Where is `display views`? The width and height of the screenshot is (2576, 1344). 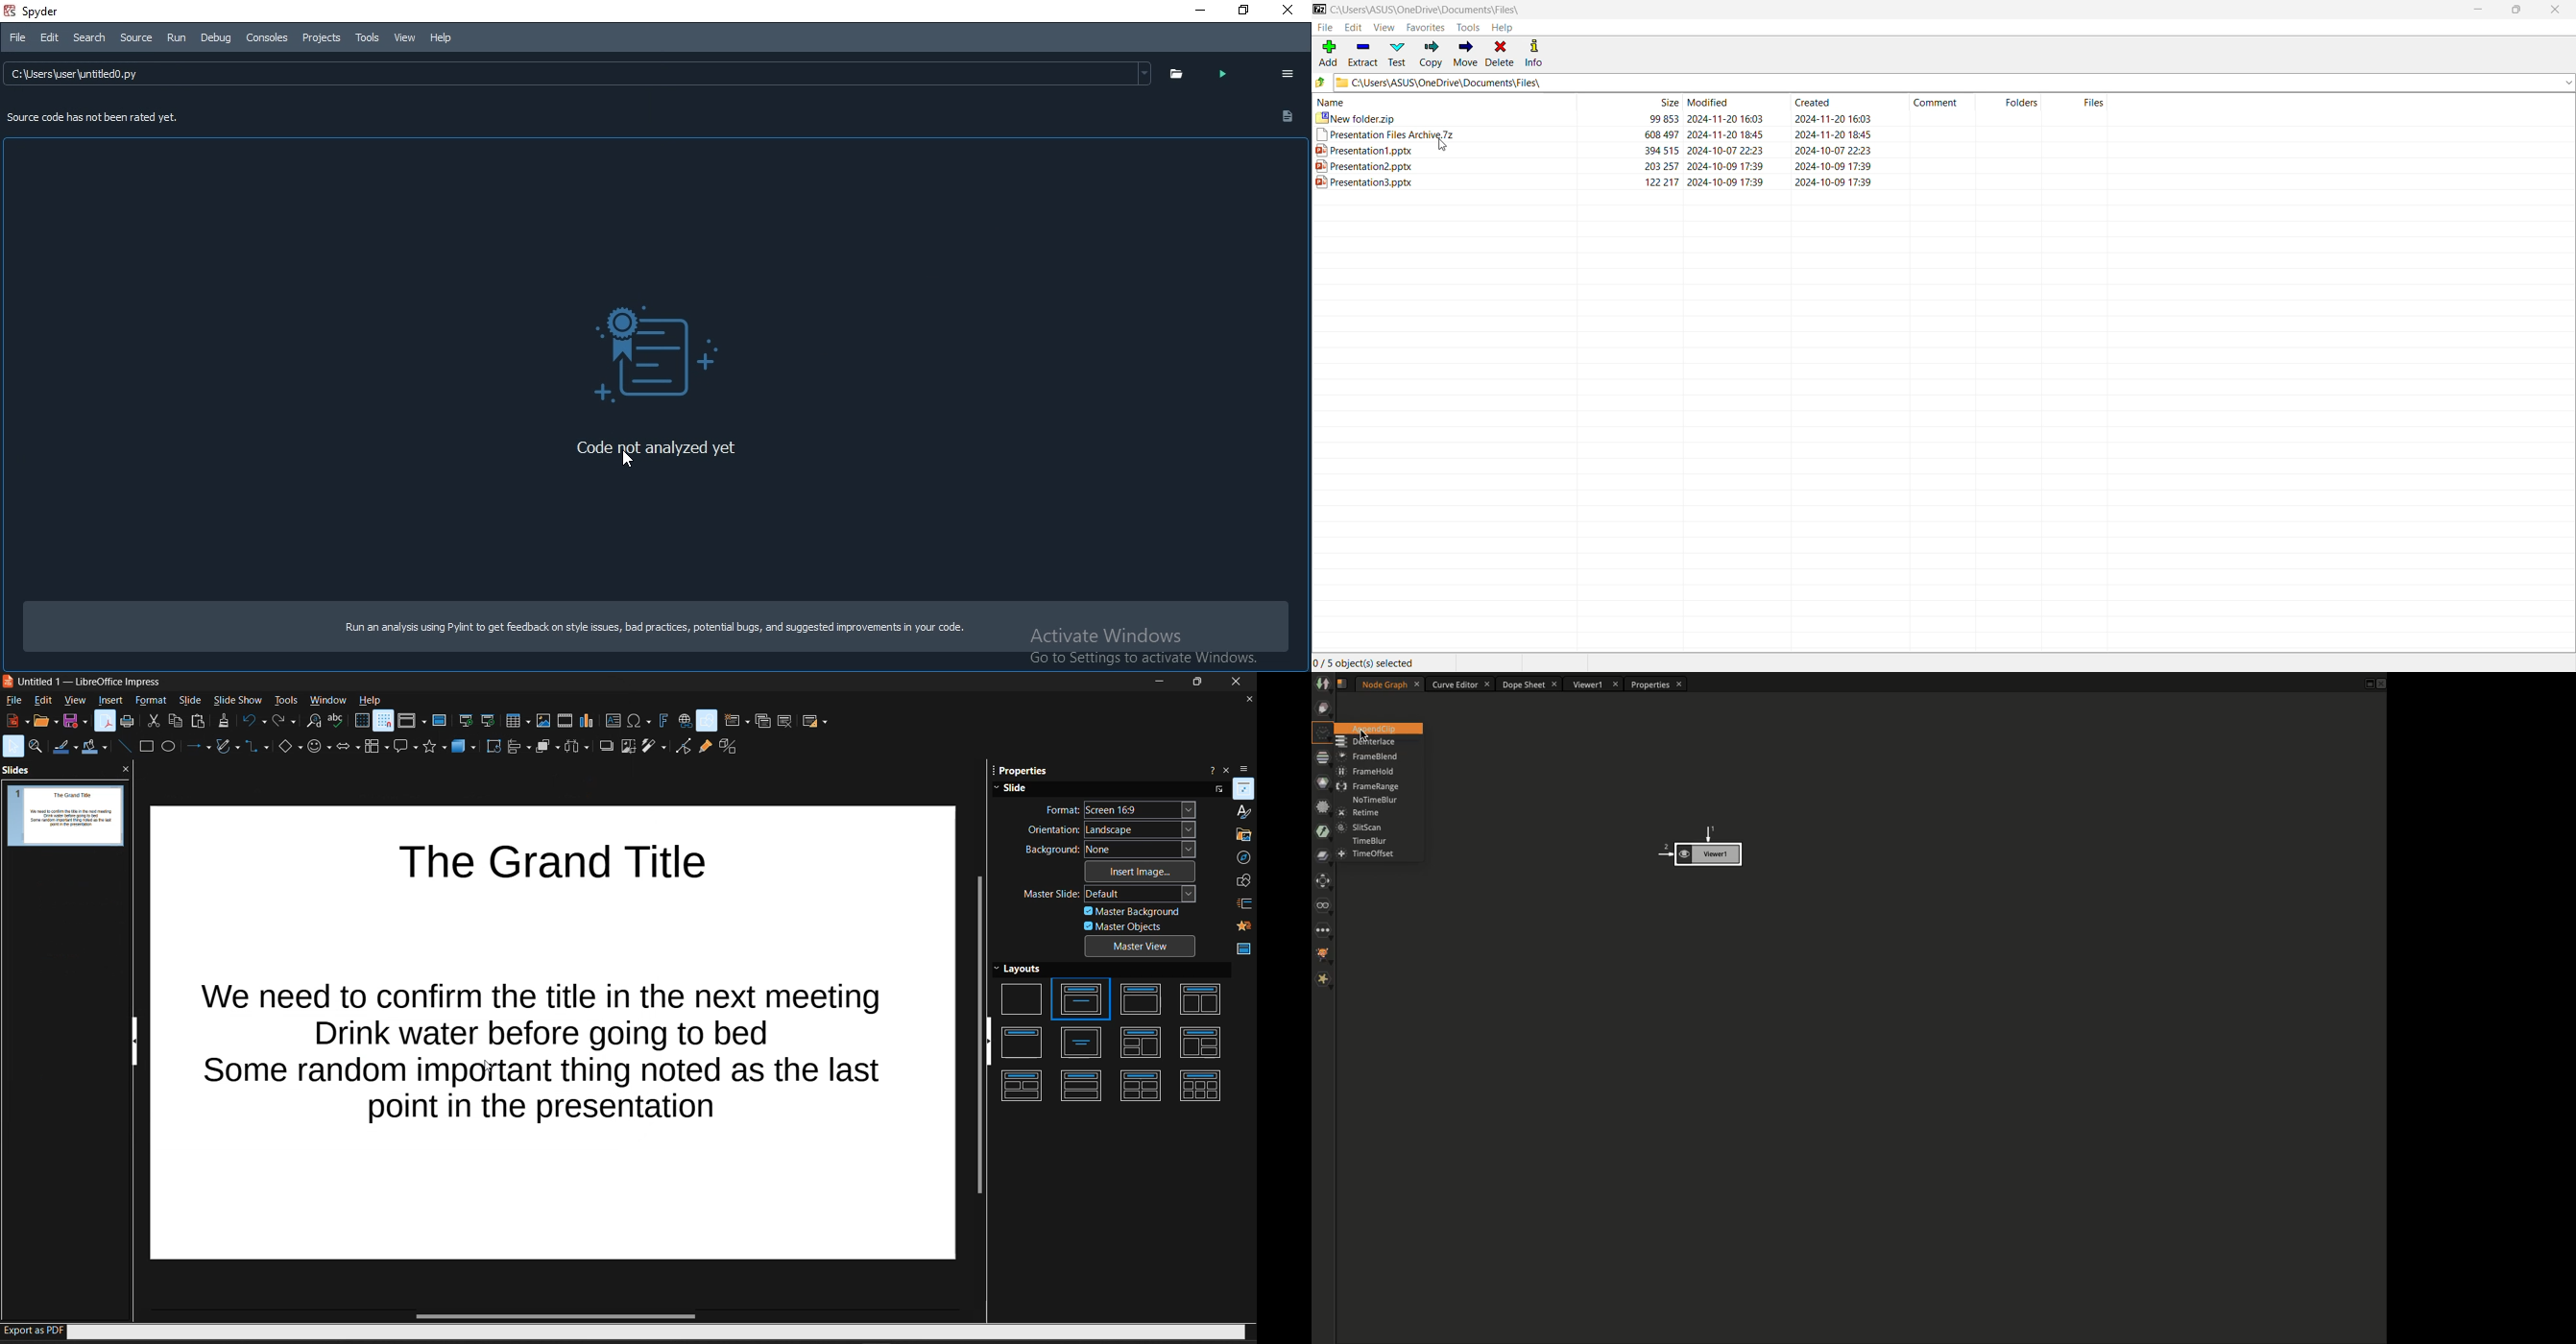 display views is located at coordinates (413, 719).